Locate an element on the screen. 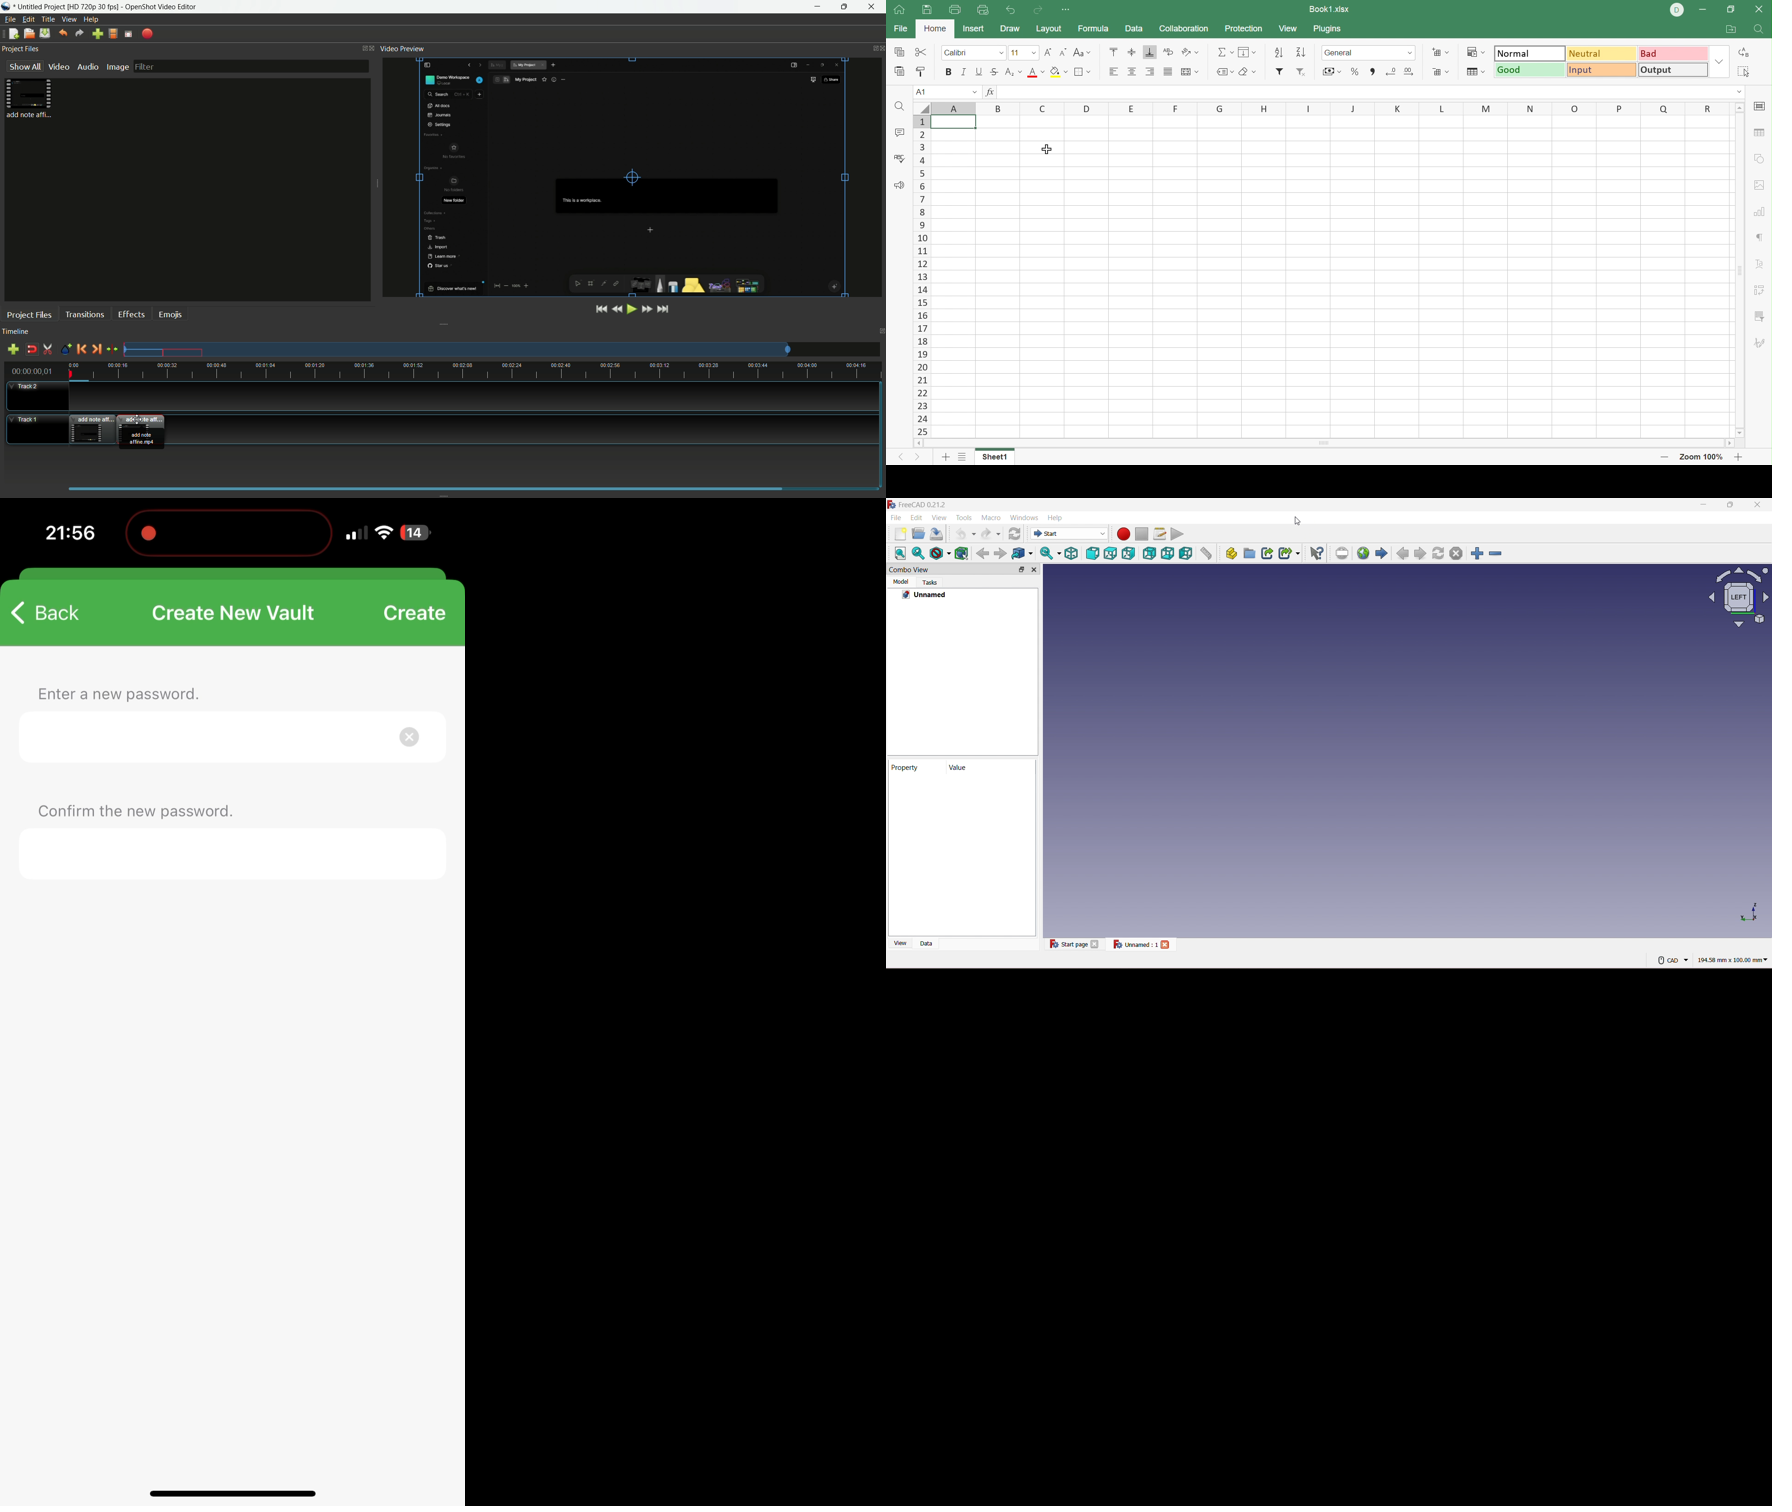 The width and height of the screenshot is (1792, 1512). Clear is located at coordinates (1248, 72).